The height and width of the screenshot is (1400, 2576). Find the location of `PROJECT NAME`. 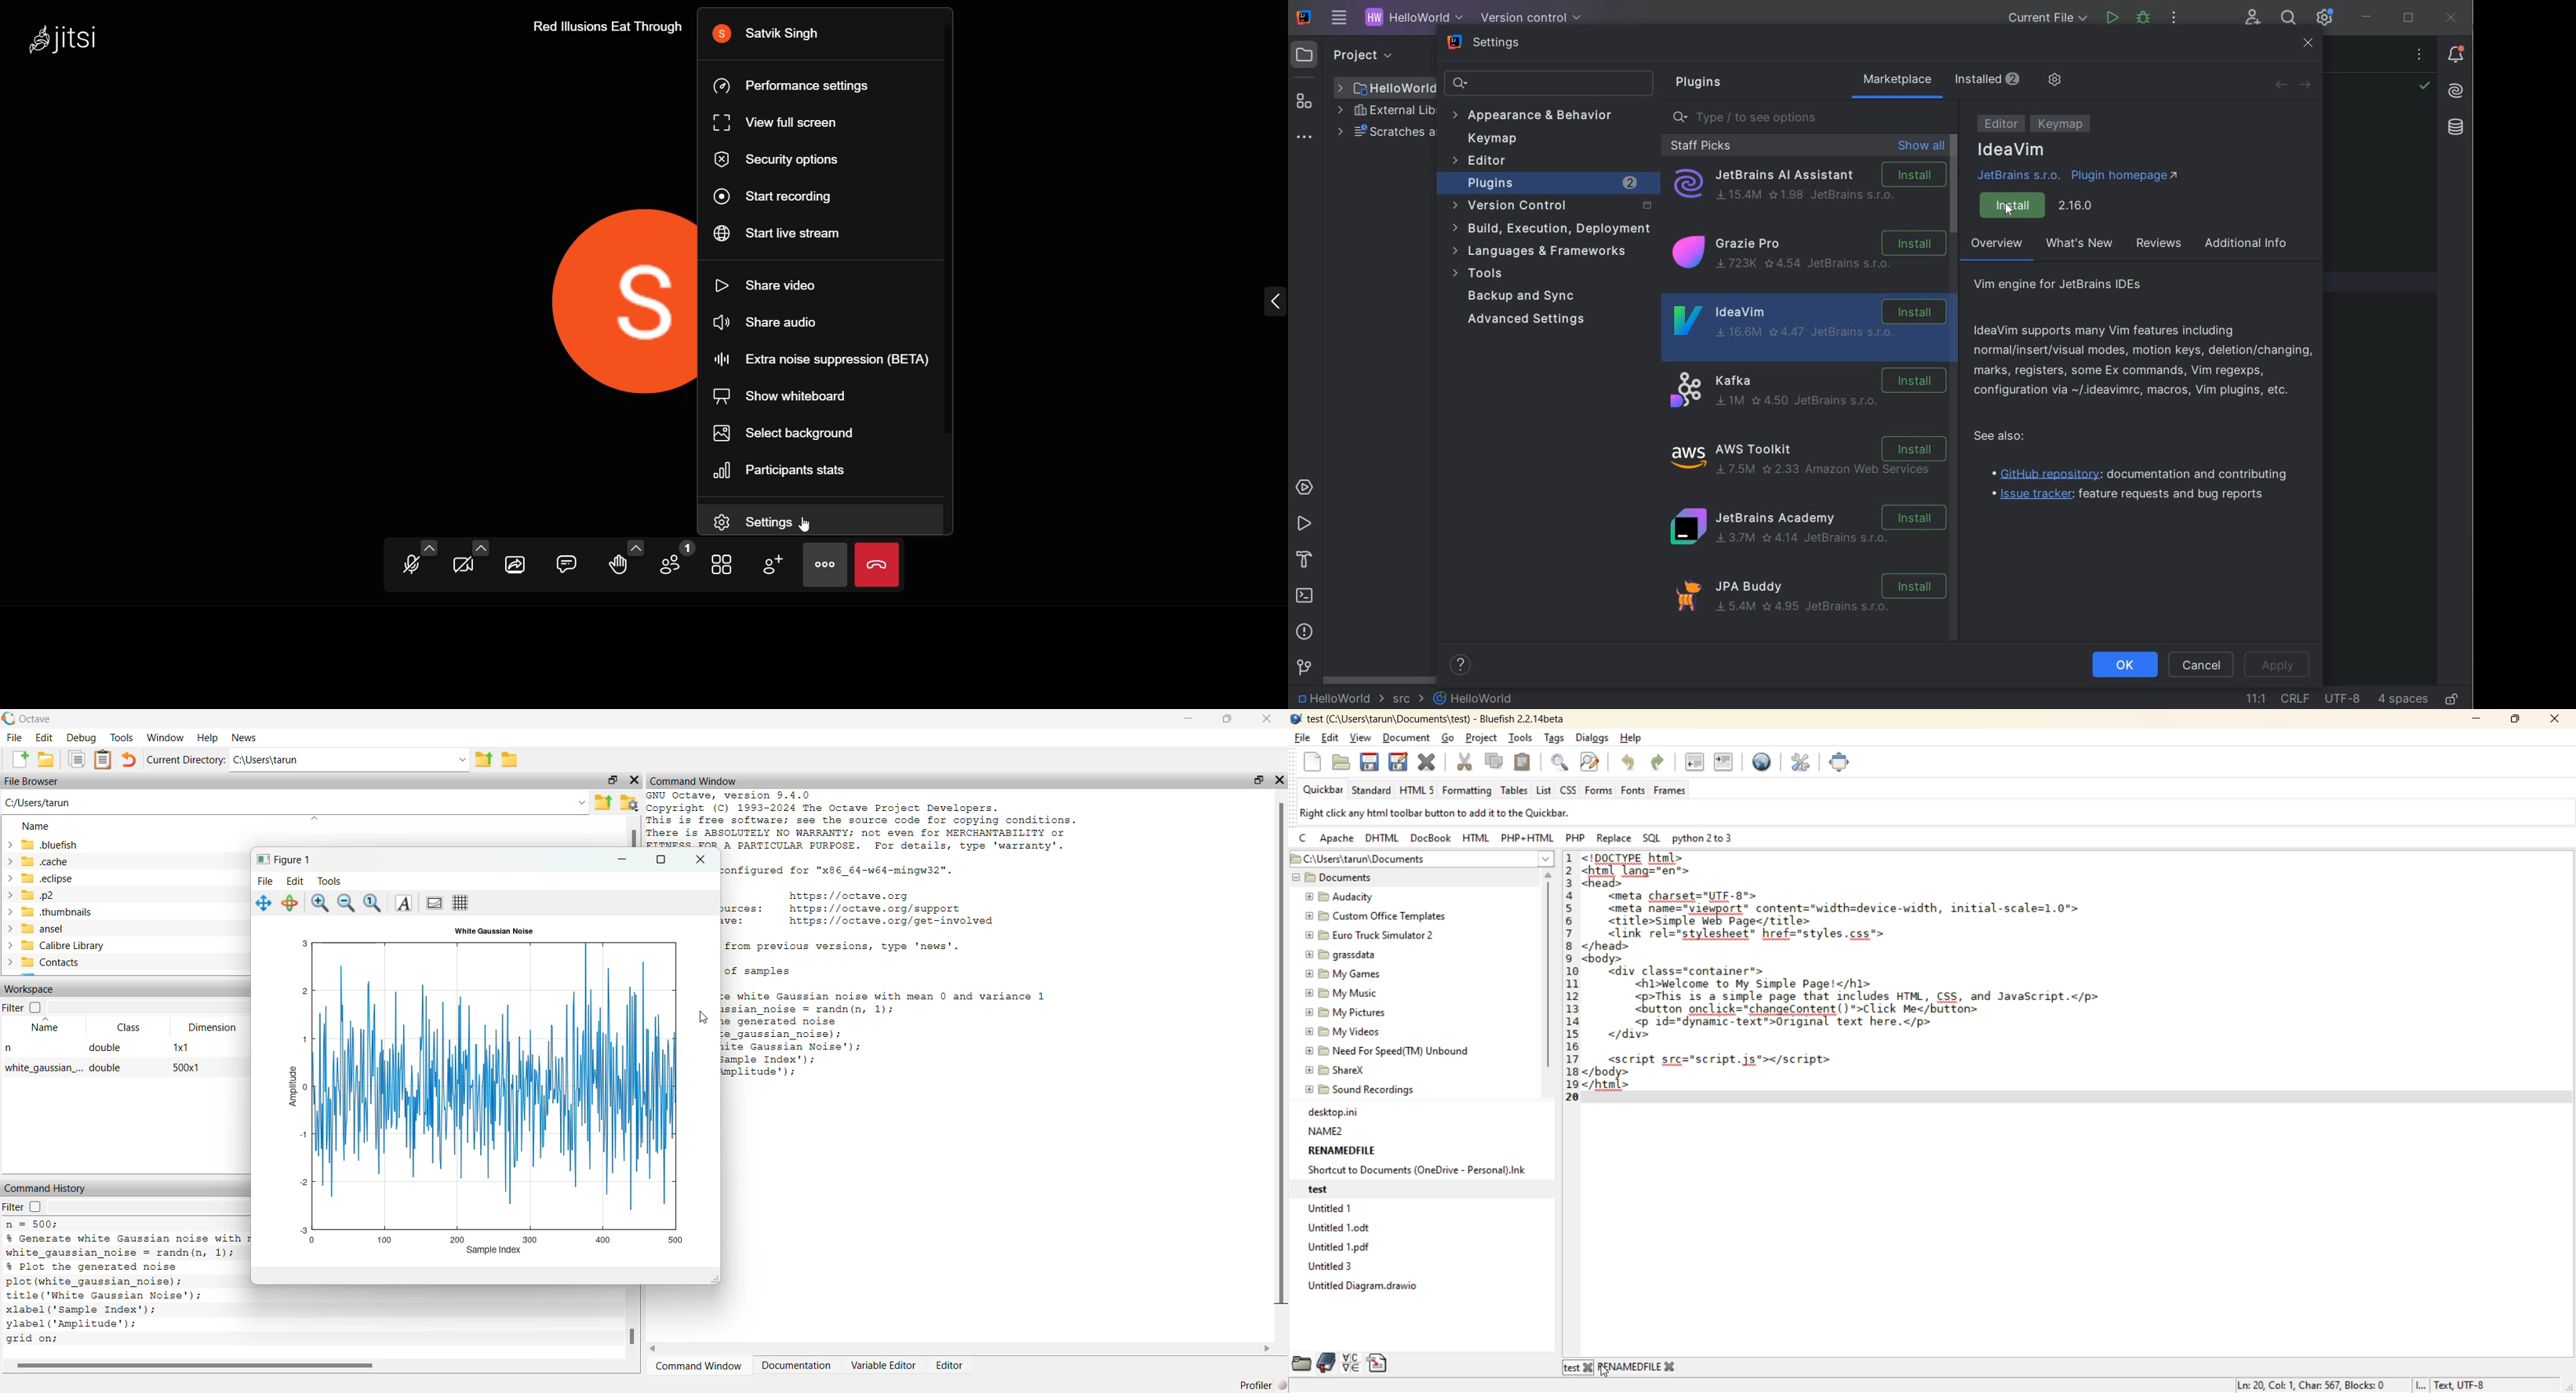

PROJECT NAME is located at coordinates (1411, 19).